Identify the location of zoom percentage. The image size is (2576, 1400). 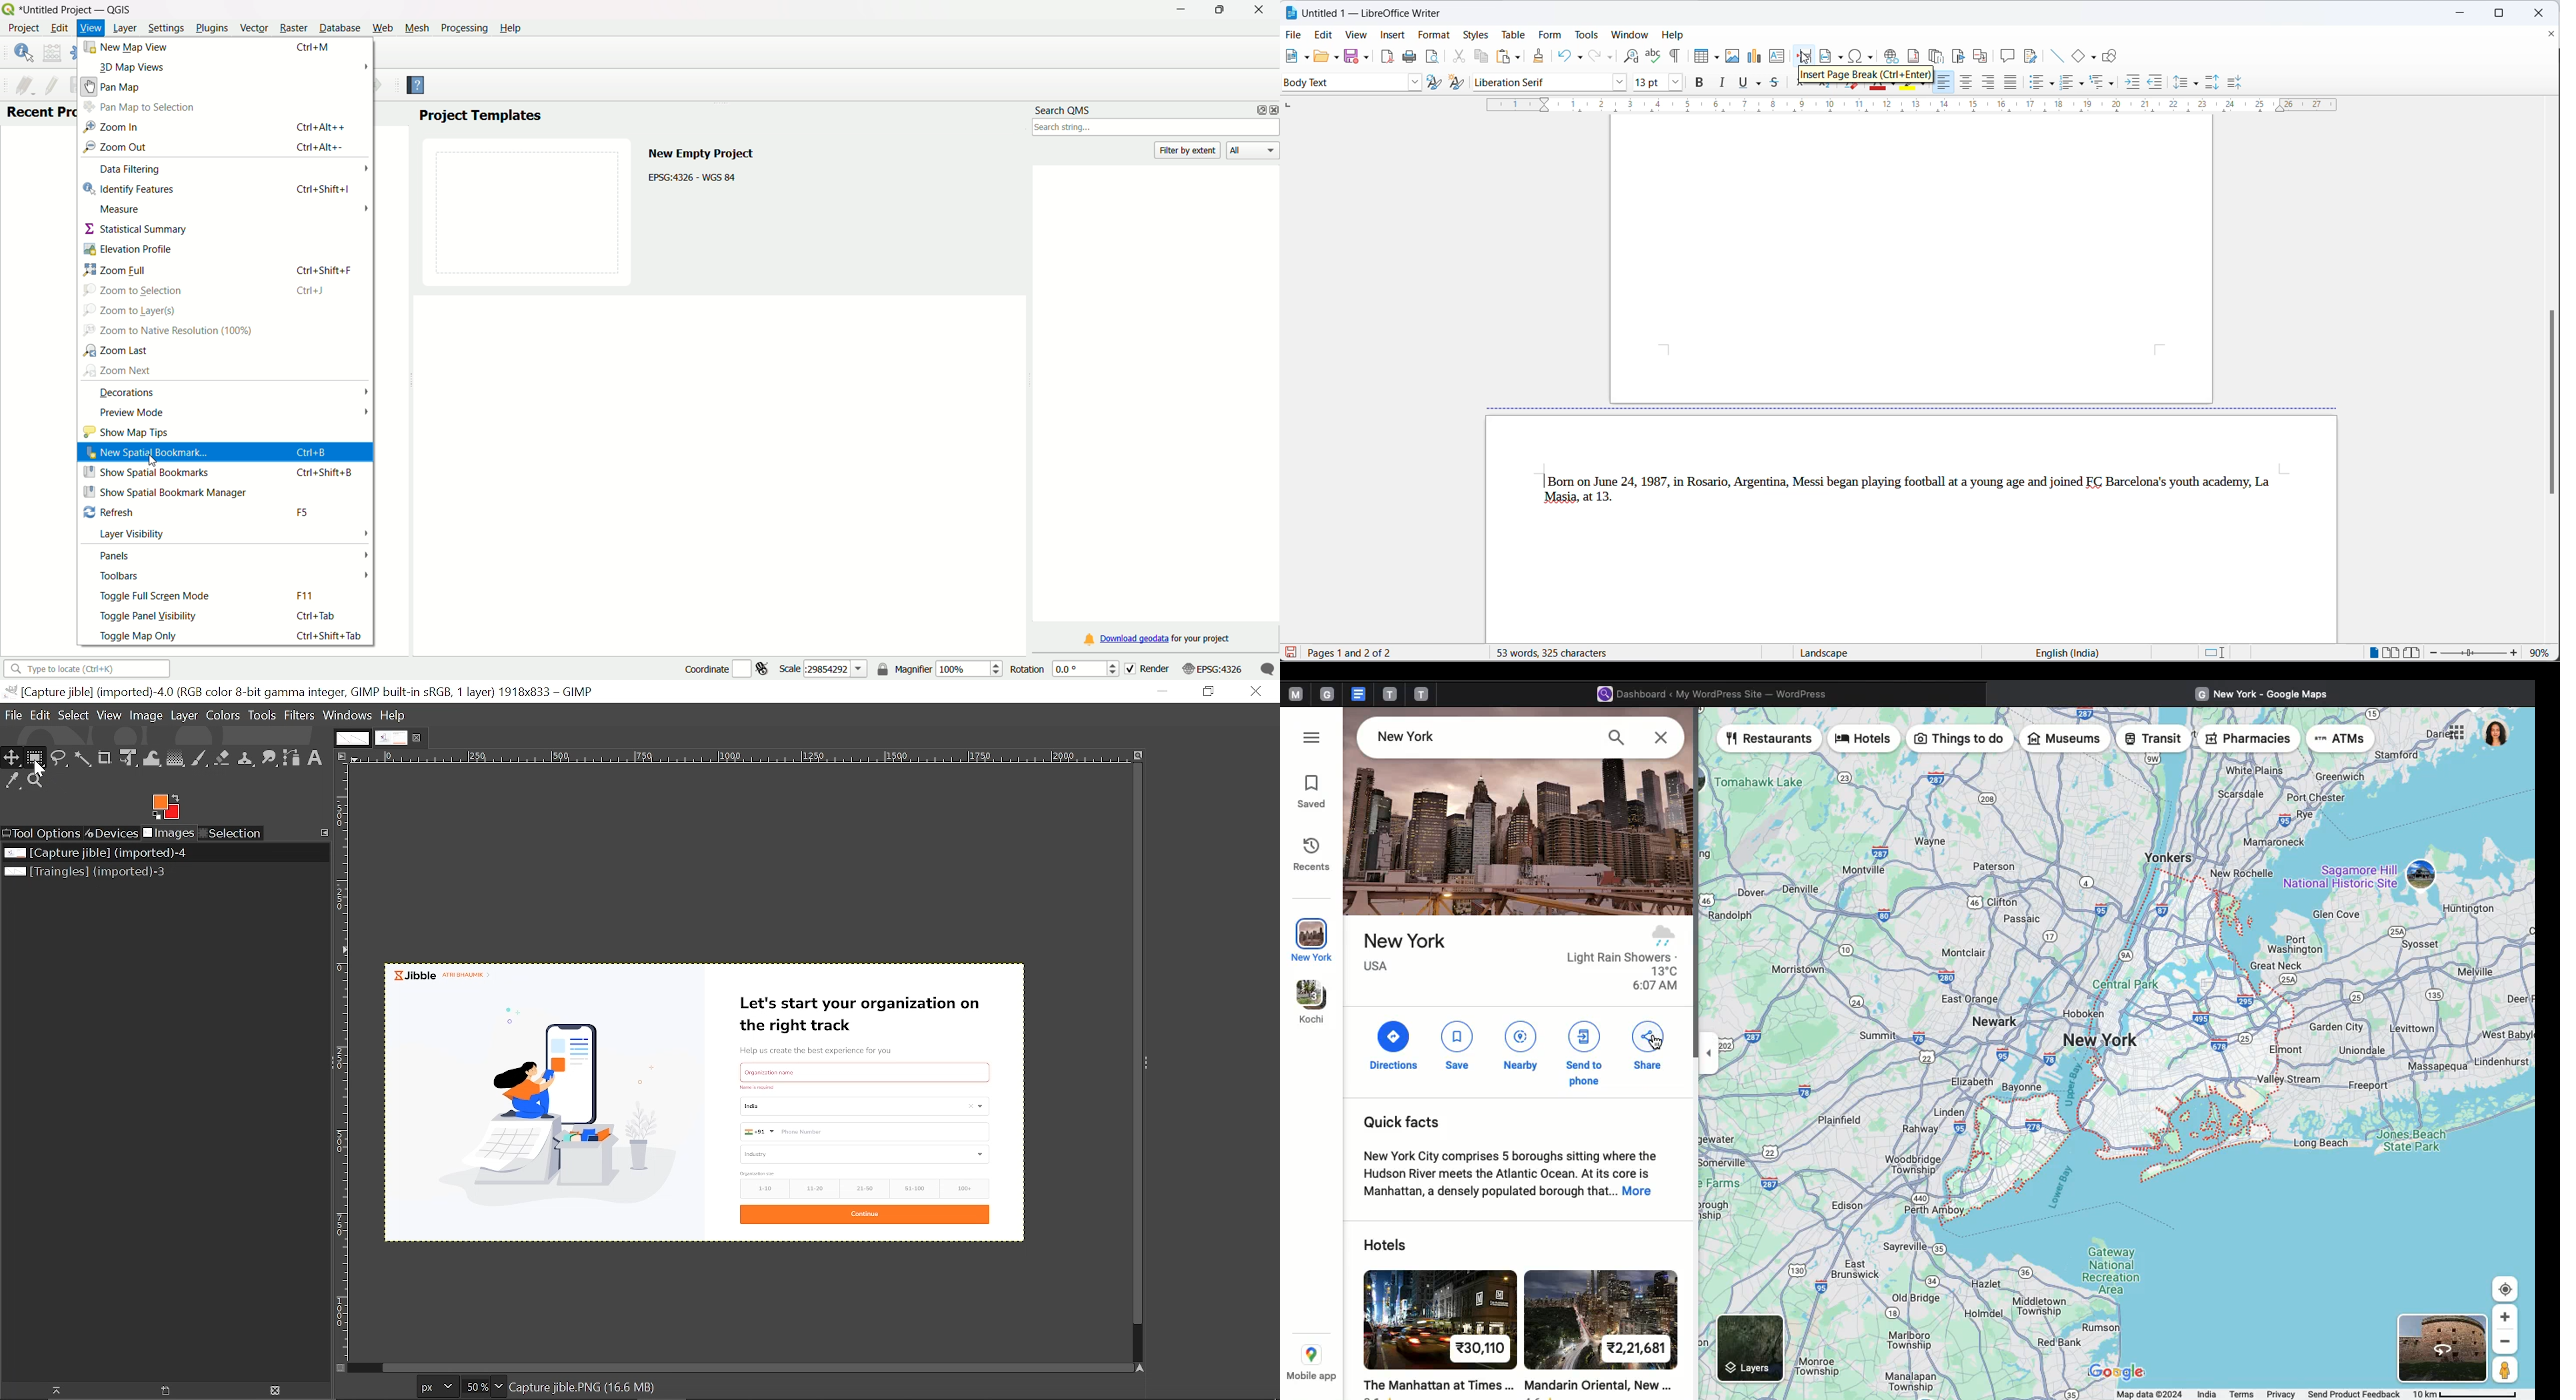
(2543, 652).